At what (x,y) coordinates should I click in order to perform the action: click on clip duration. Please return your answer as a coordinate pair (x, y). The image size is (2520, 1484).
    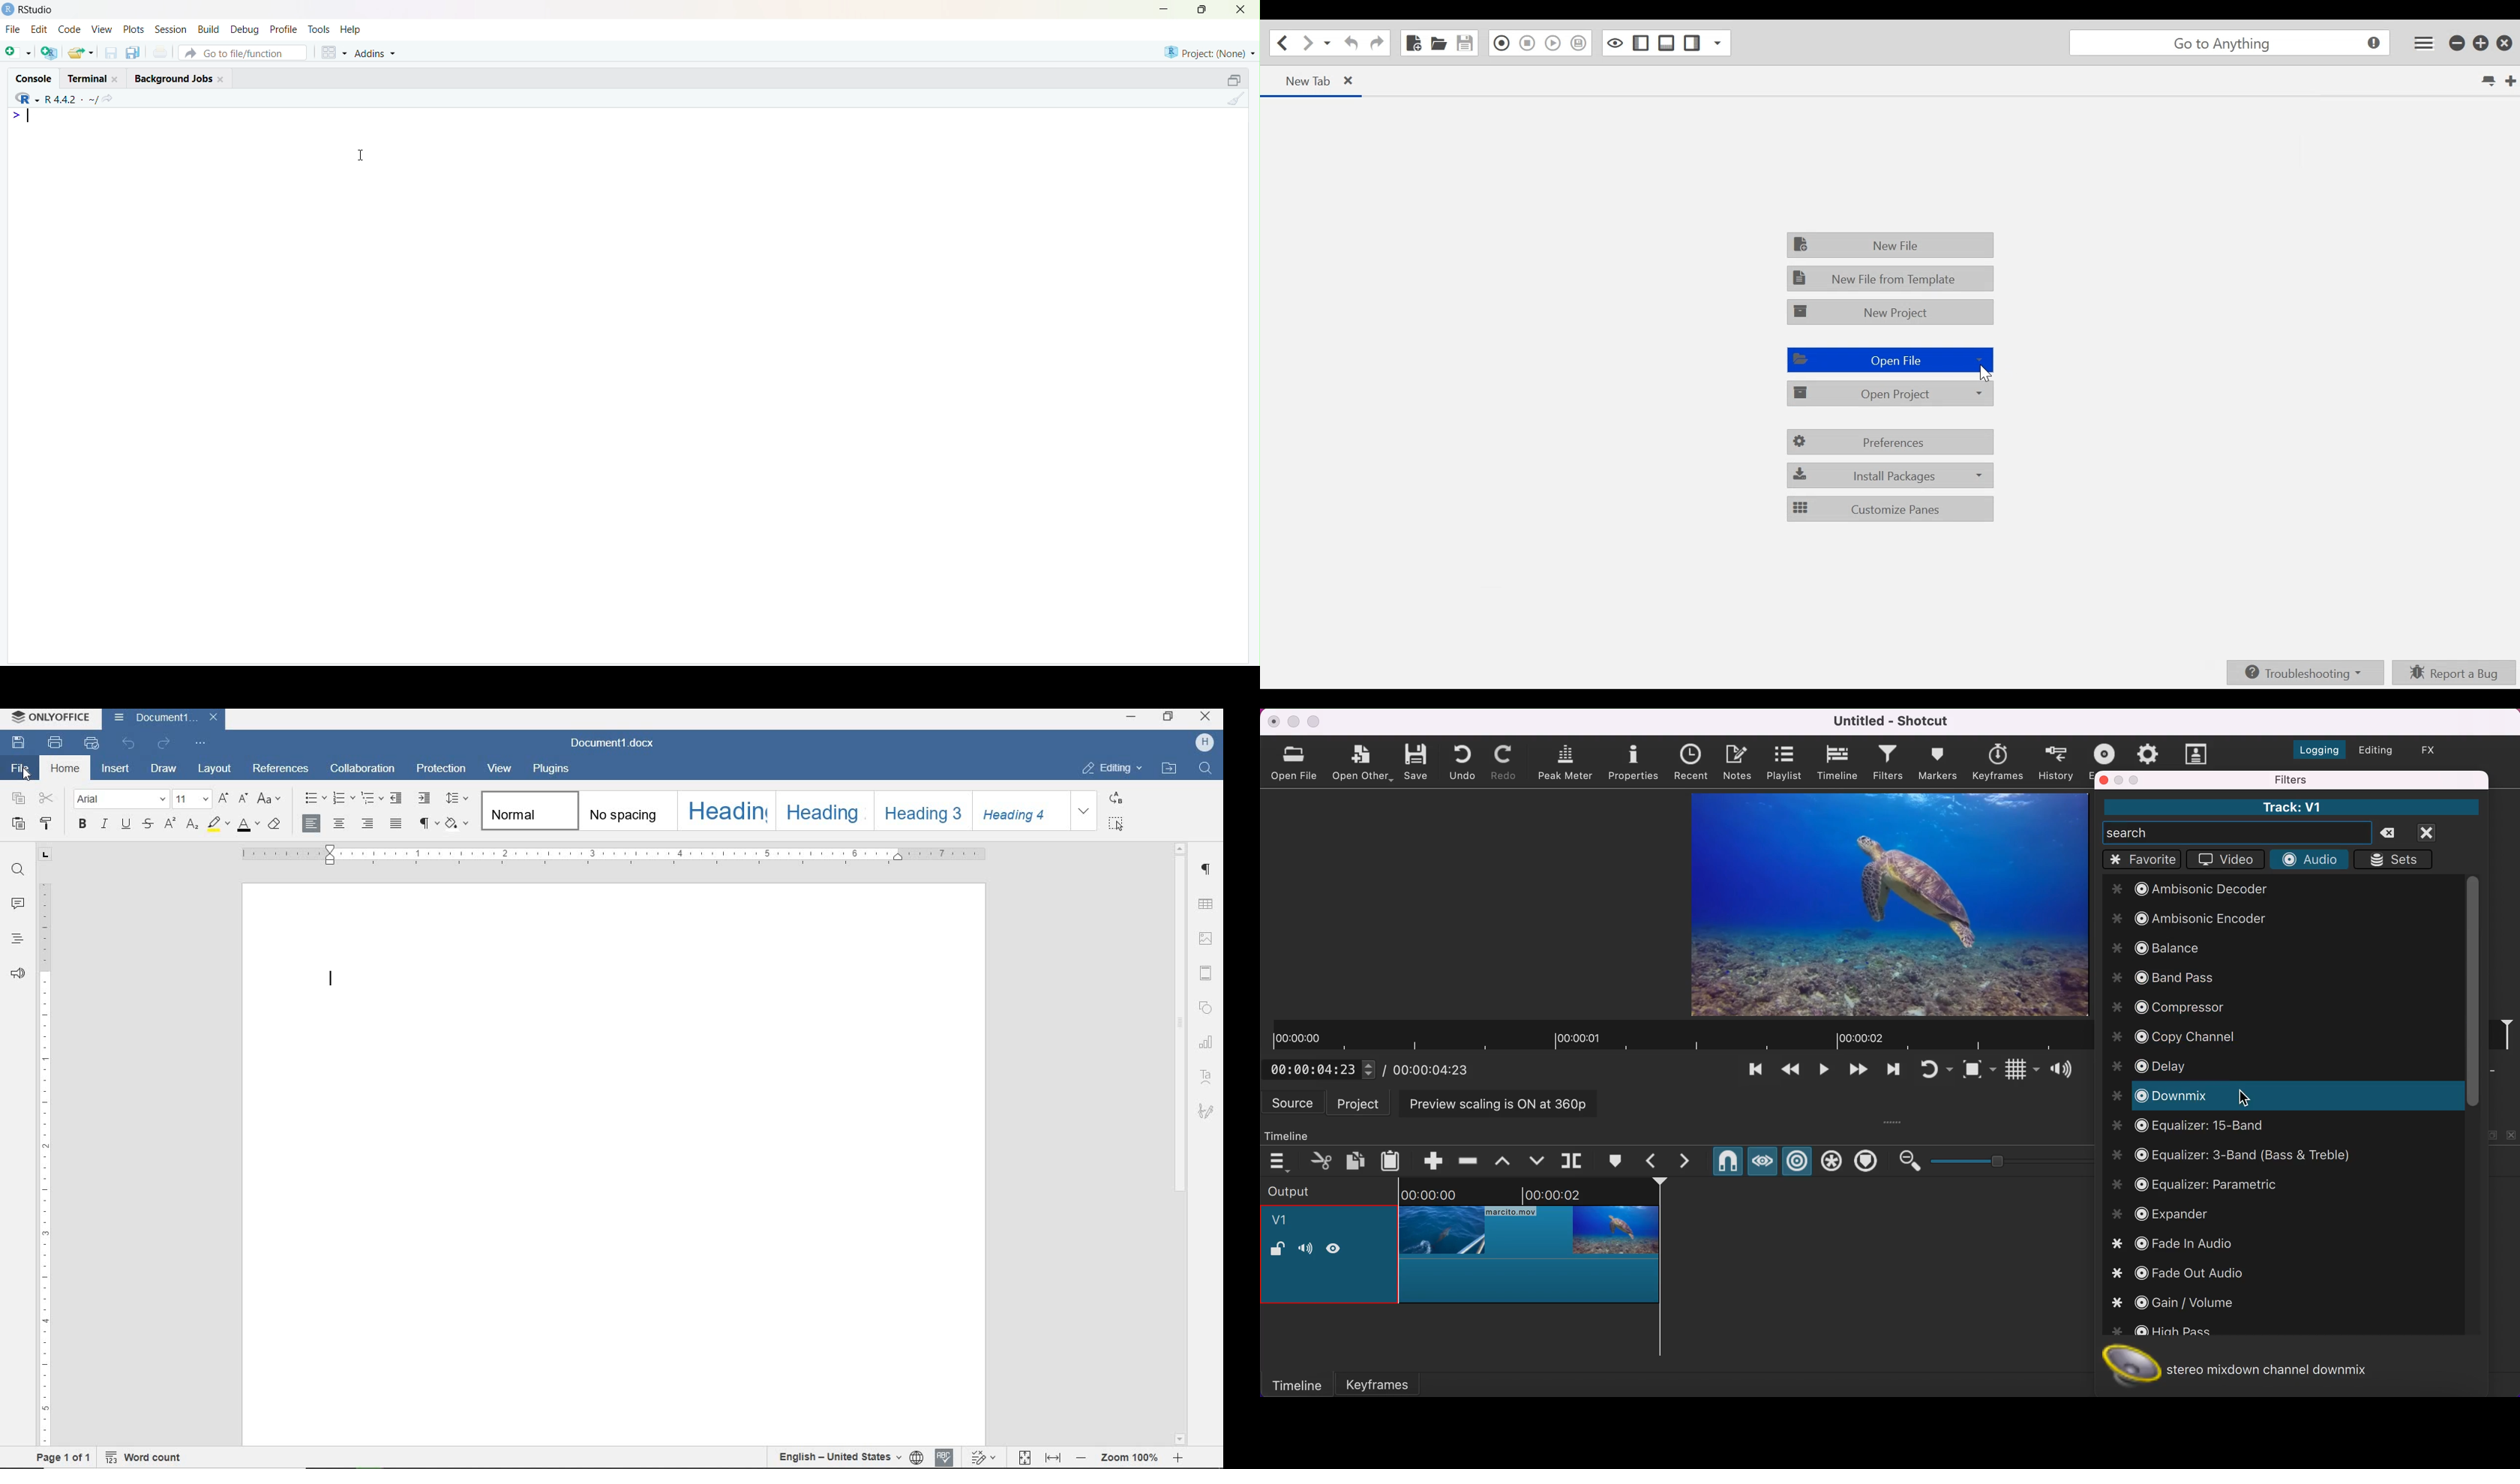
    Looking at the image, I should click on (1679, 1036).